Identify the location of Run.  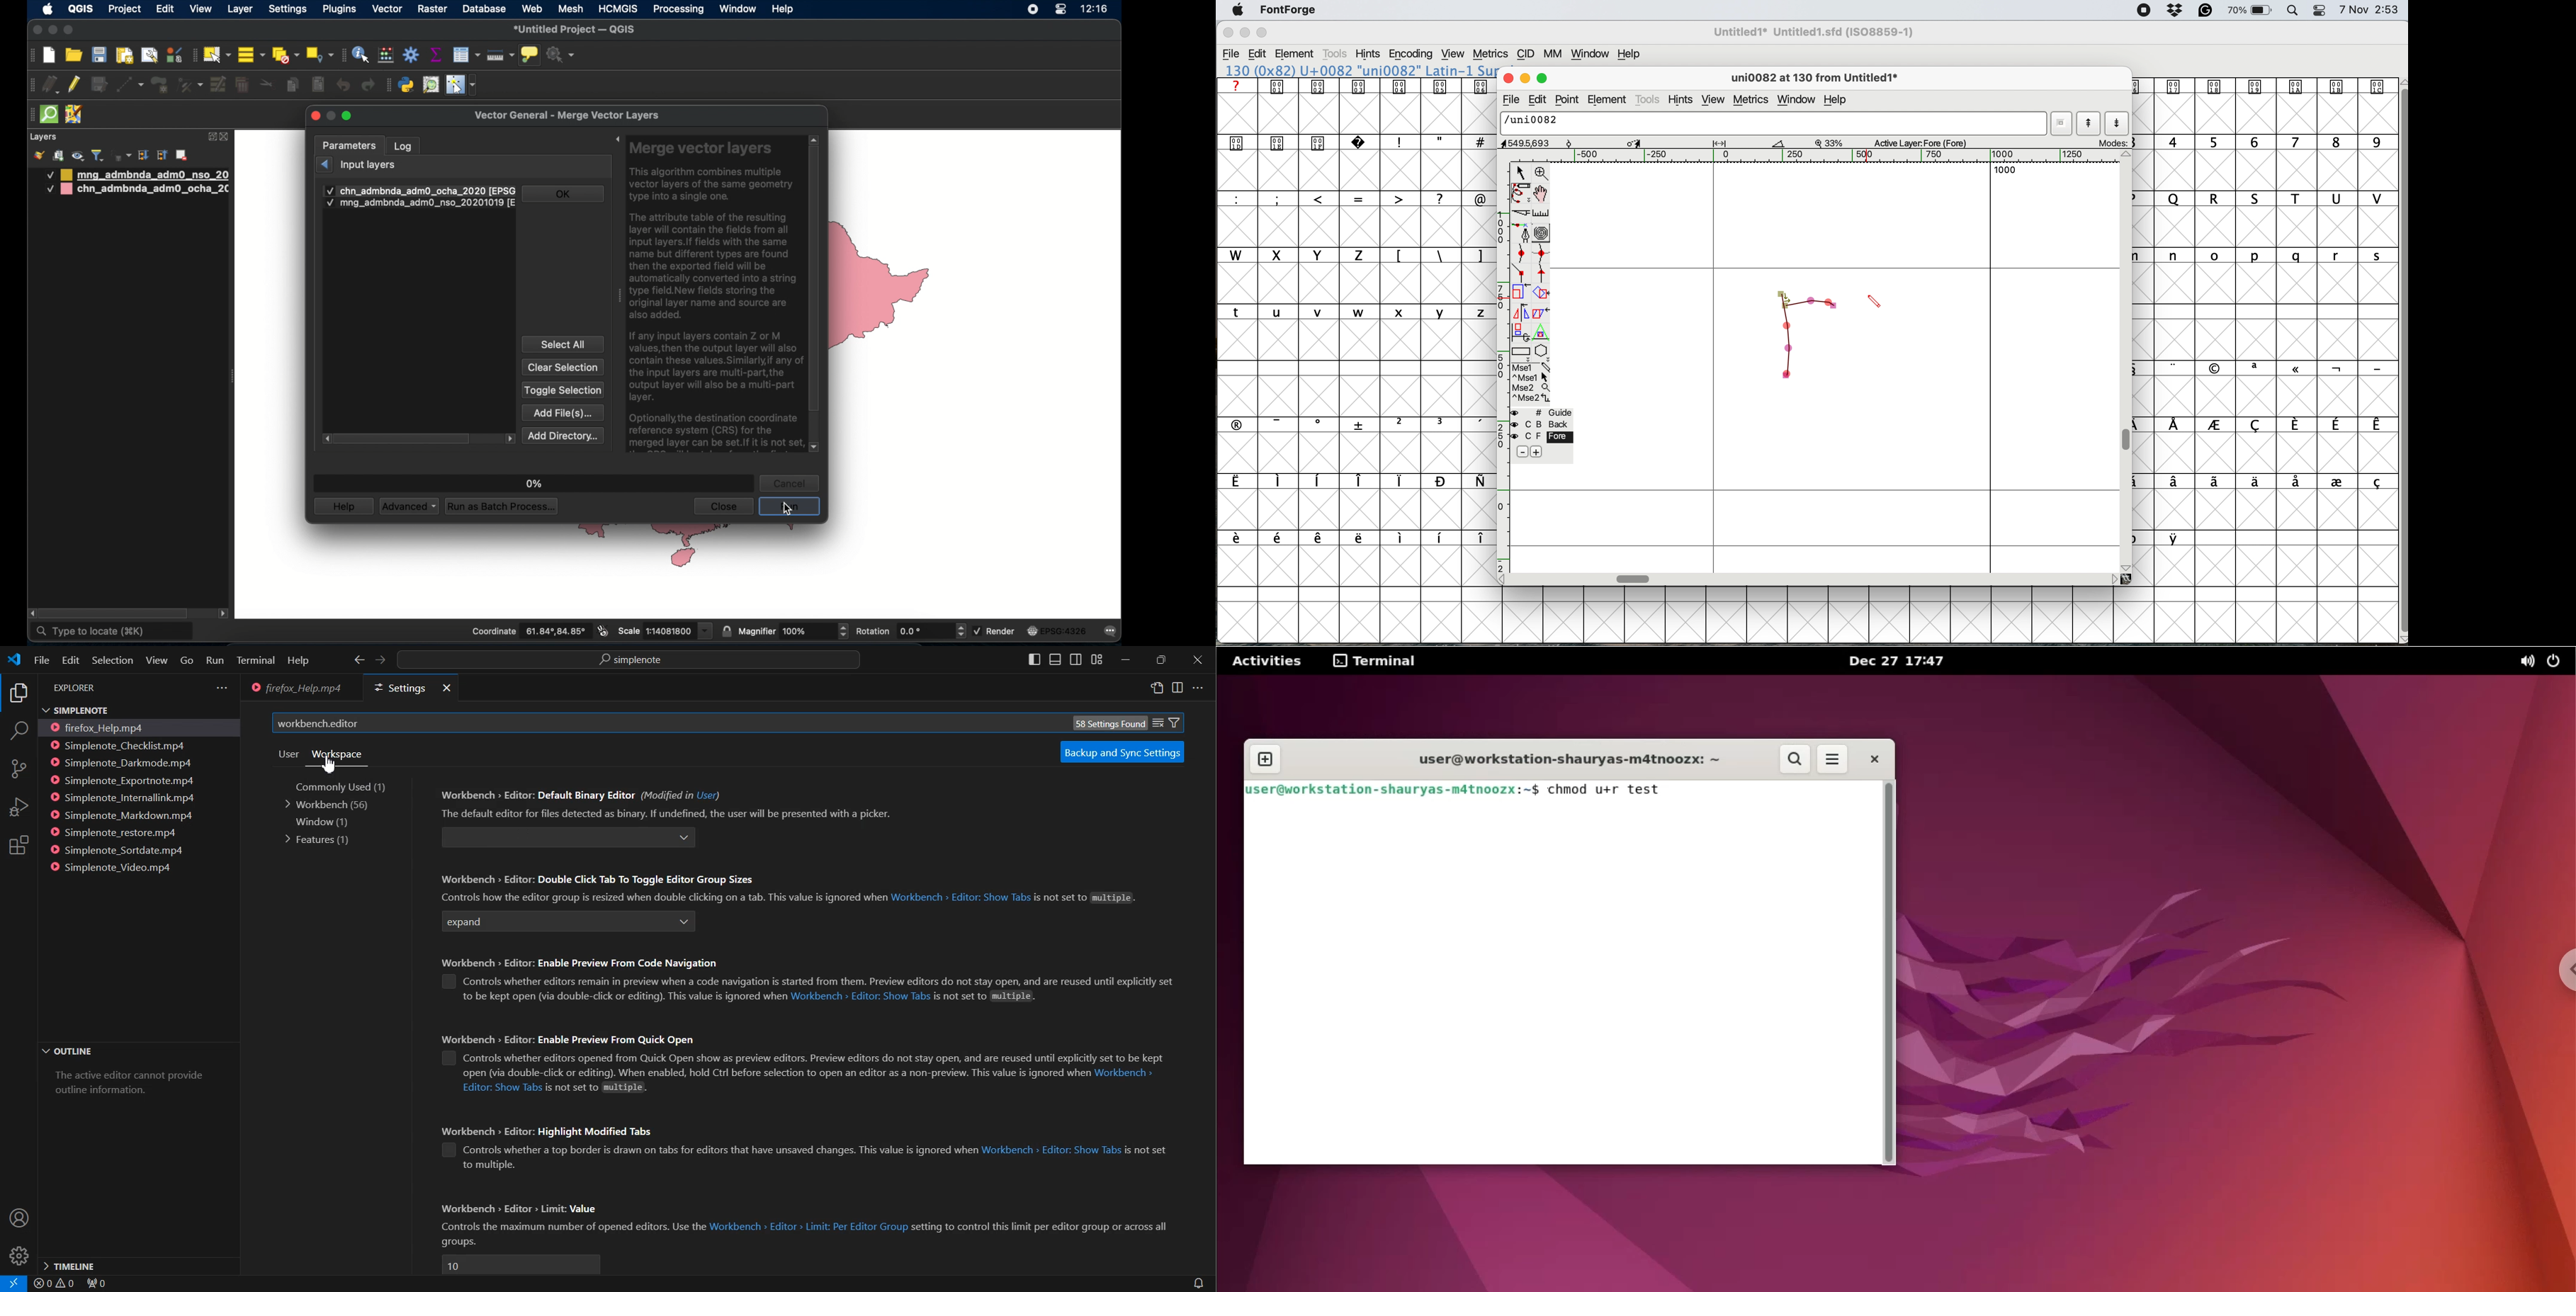
(214, 661).